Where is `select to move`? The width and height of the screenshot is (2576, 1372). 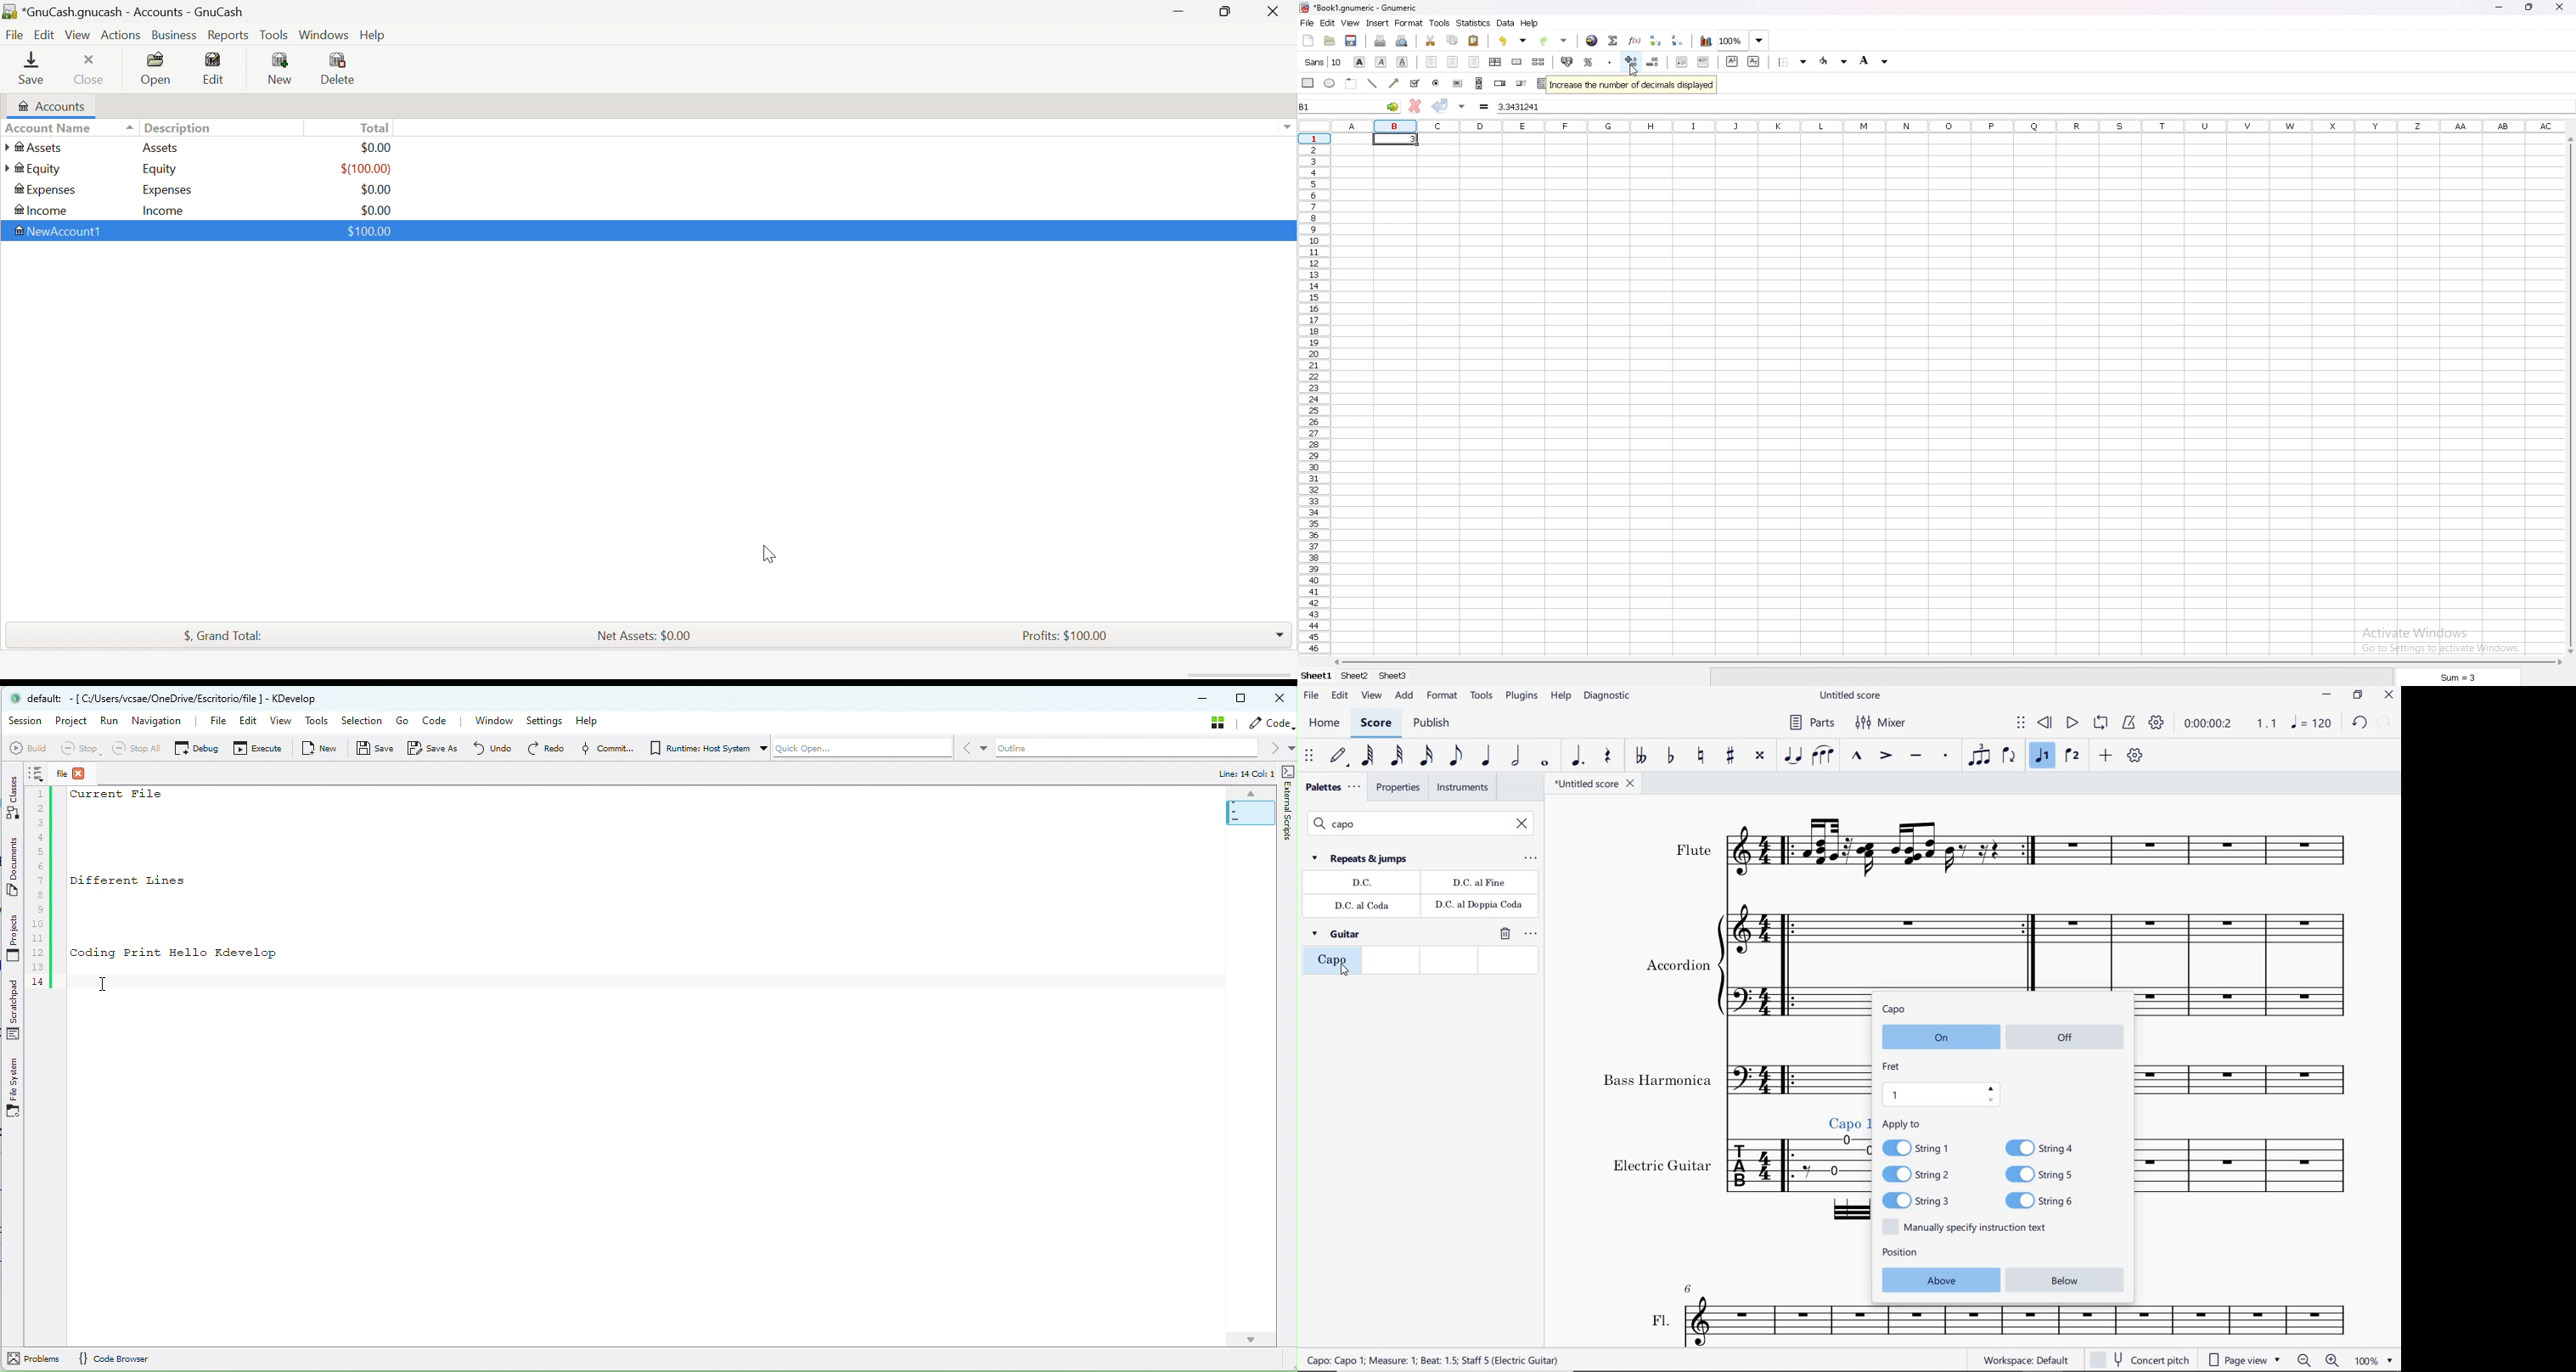
select to move is located at coordinates (2020, 723).